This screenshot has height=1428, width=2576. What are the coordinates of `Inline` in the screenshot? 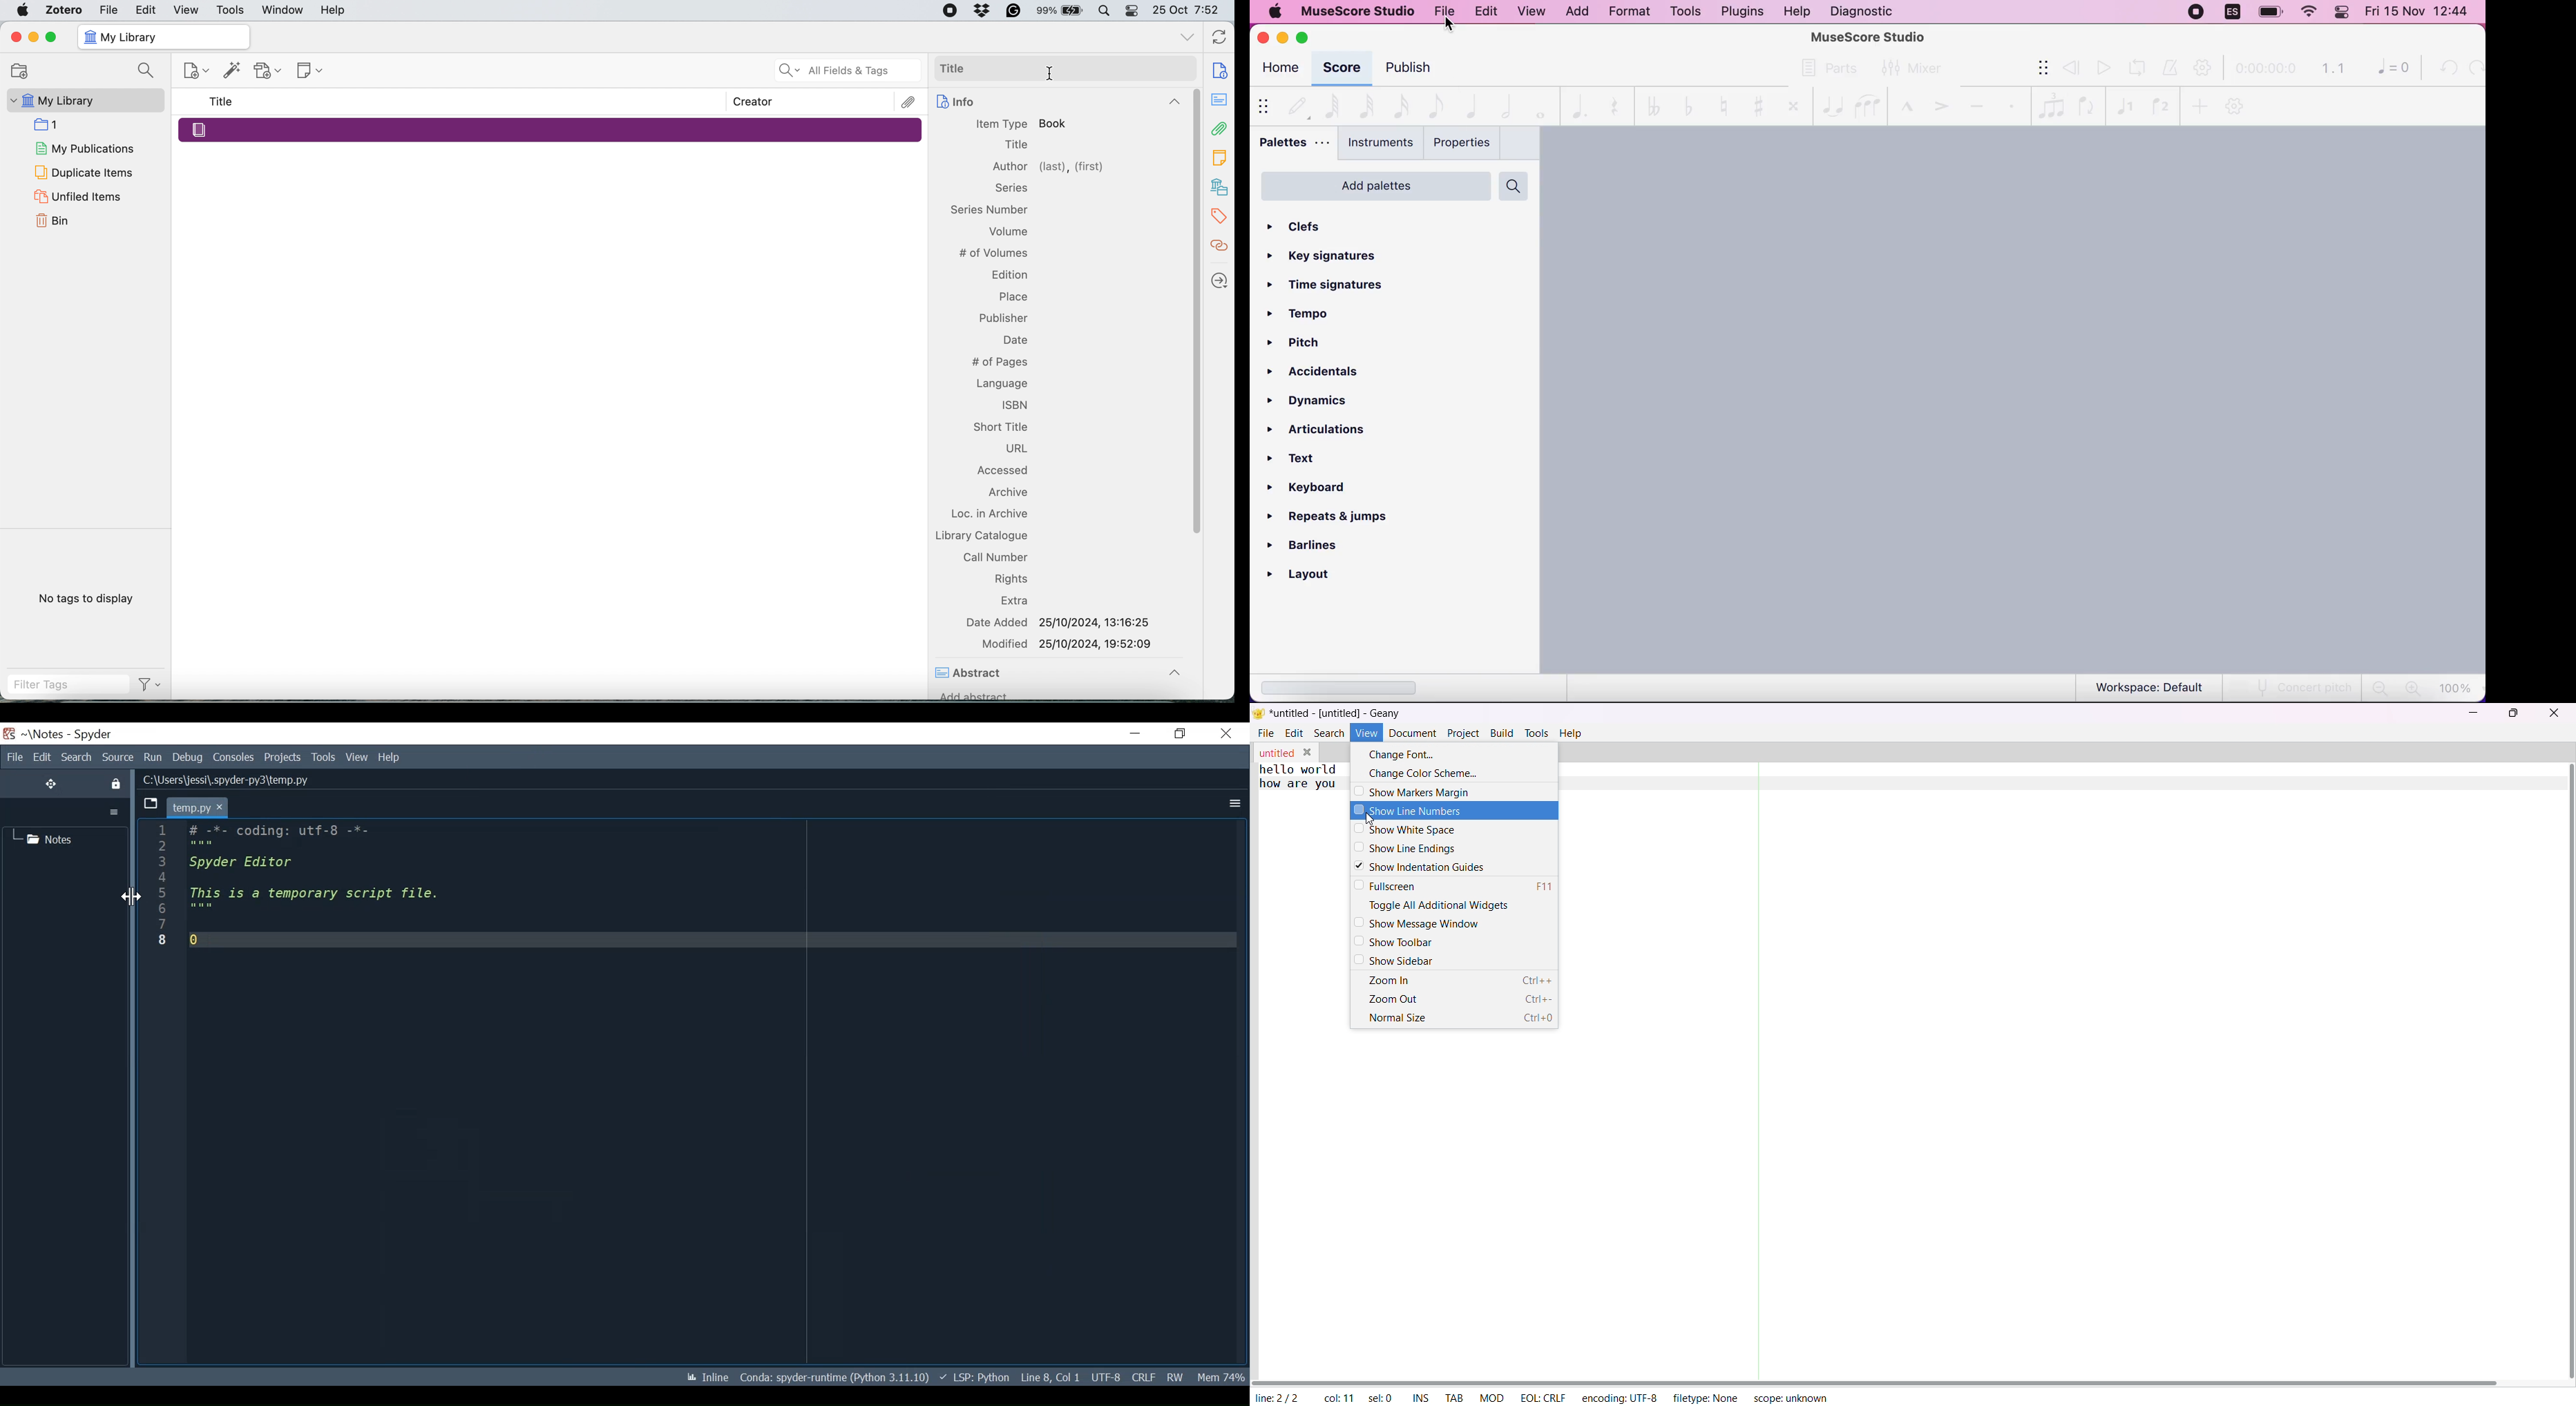 It's located at (704, 1375).